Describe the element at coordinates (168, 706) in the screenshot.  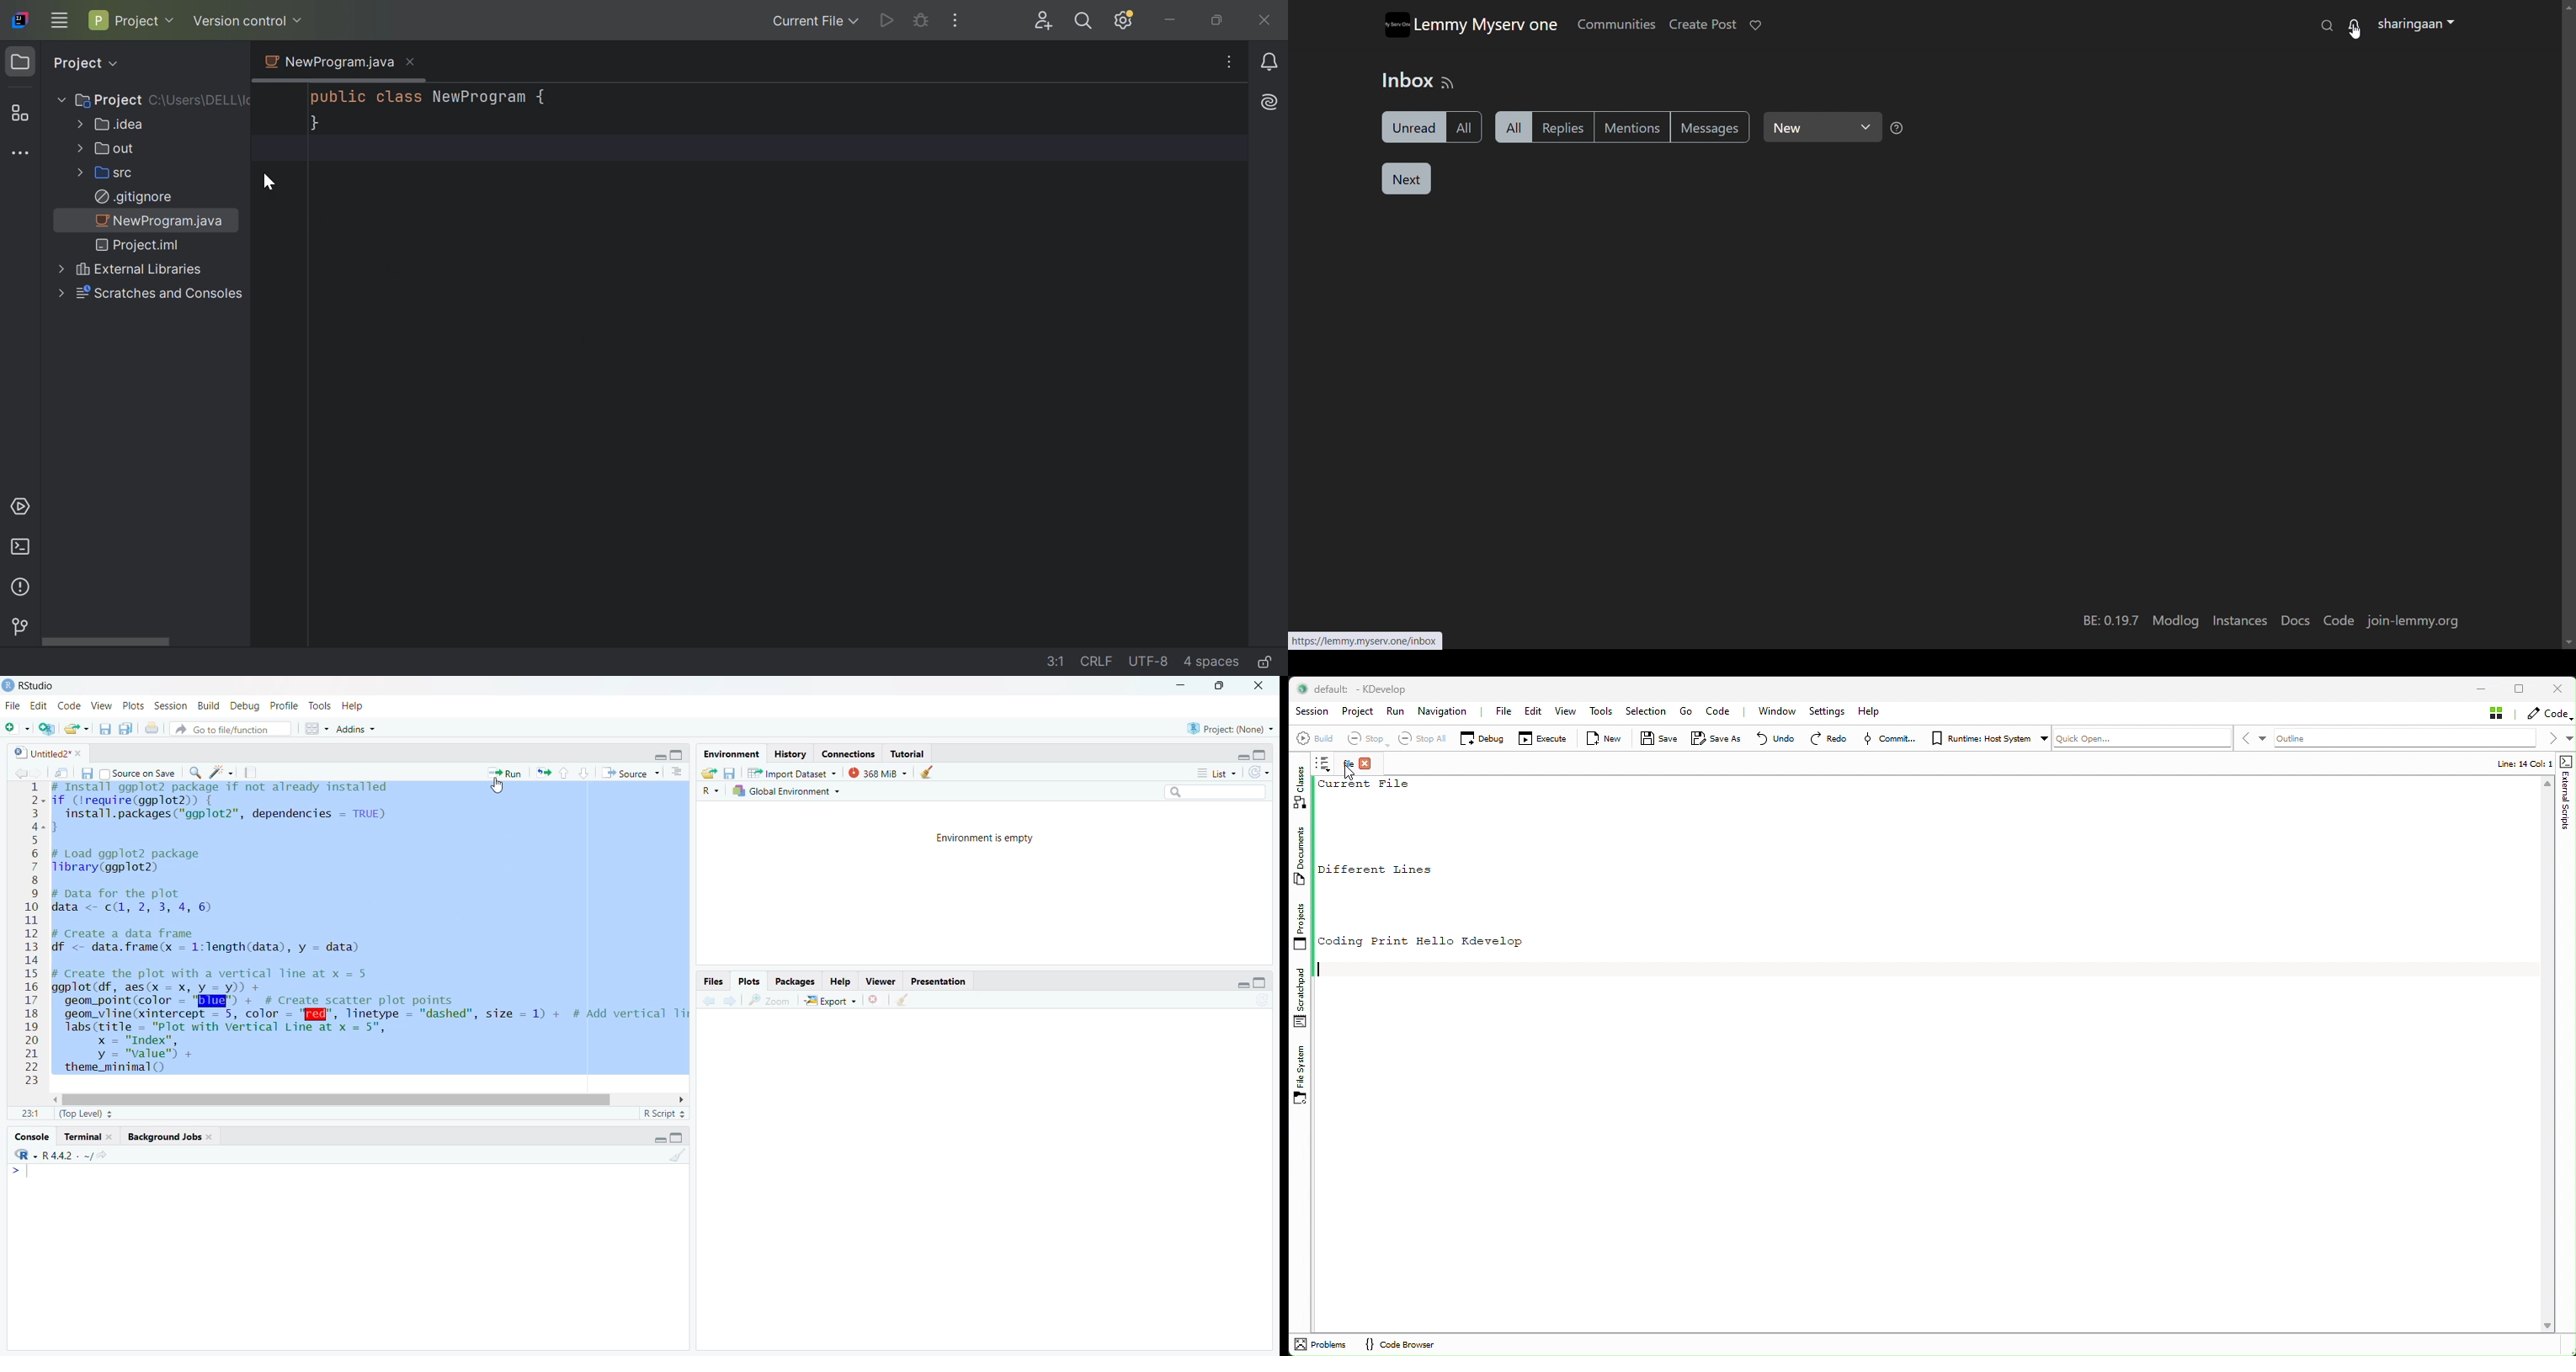
I see `s Session` at that location.